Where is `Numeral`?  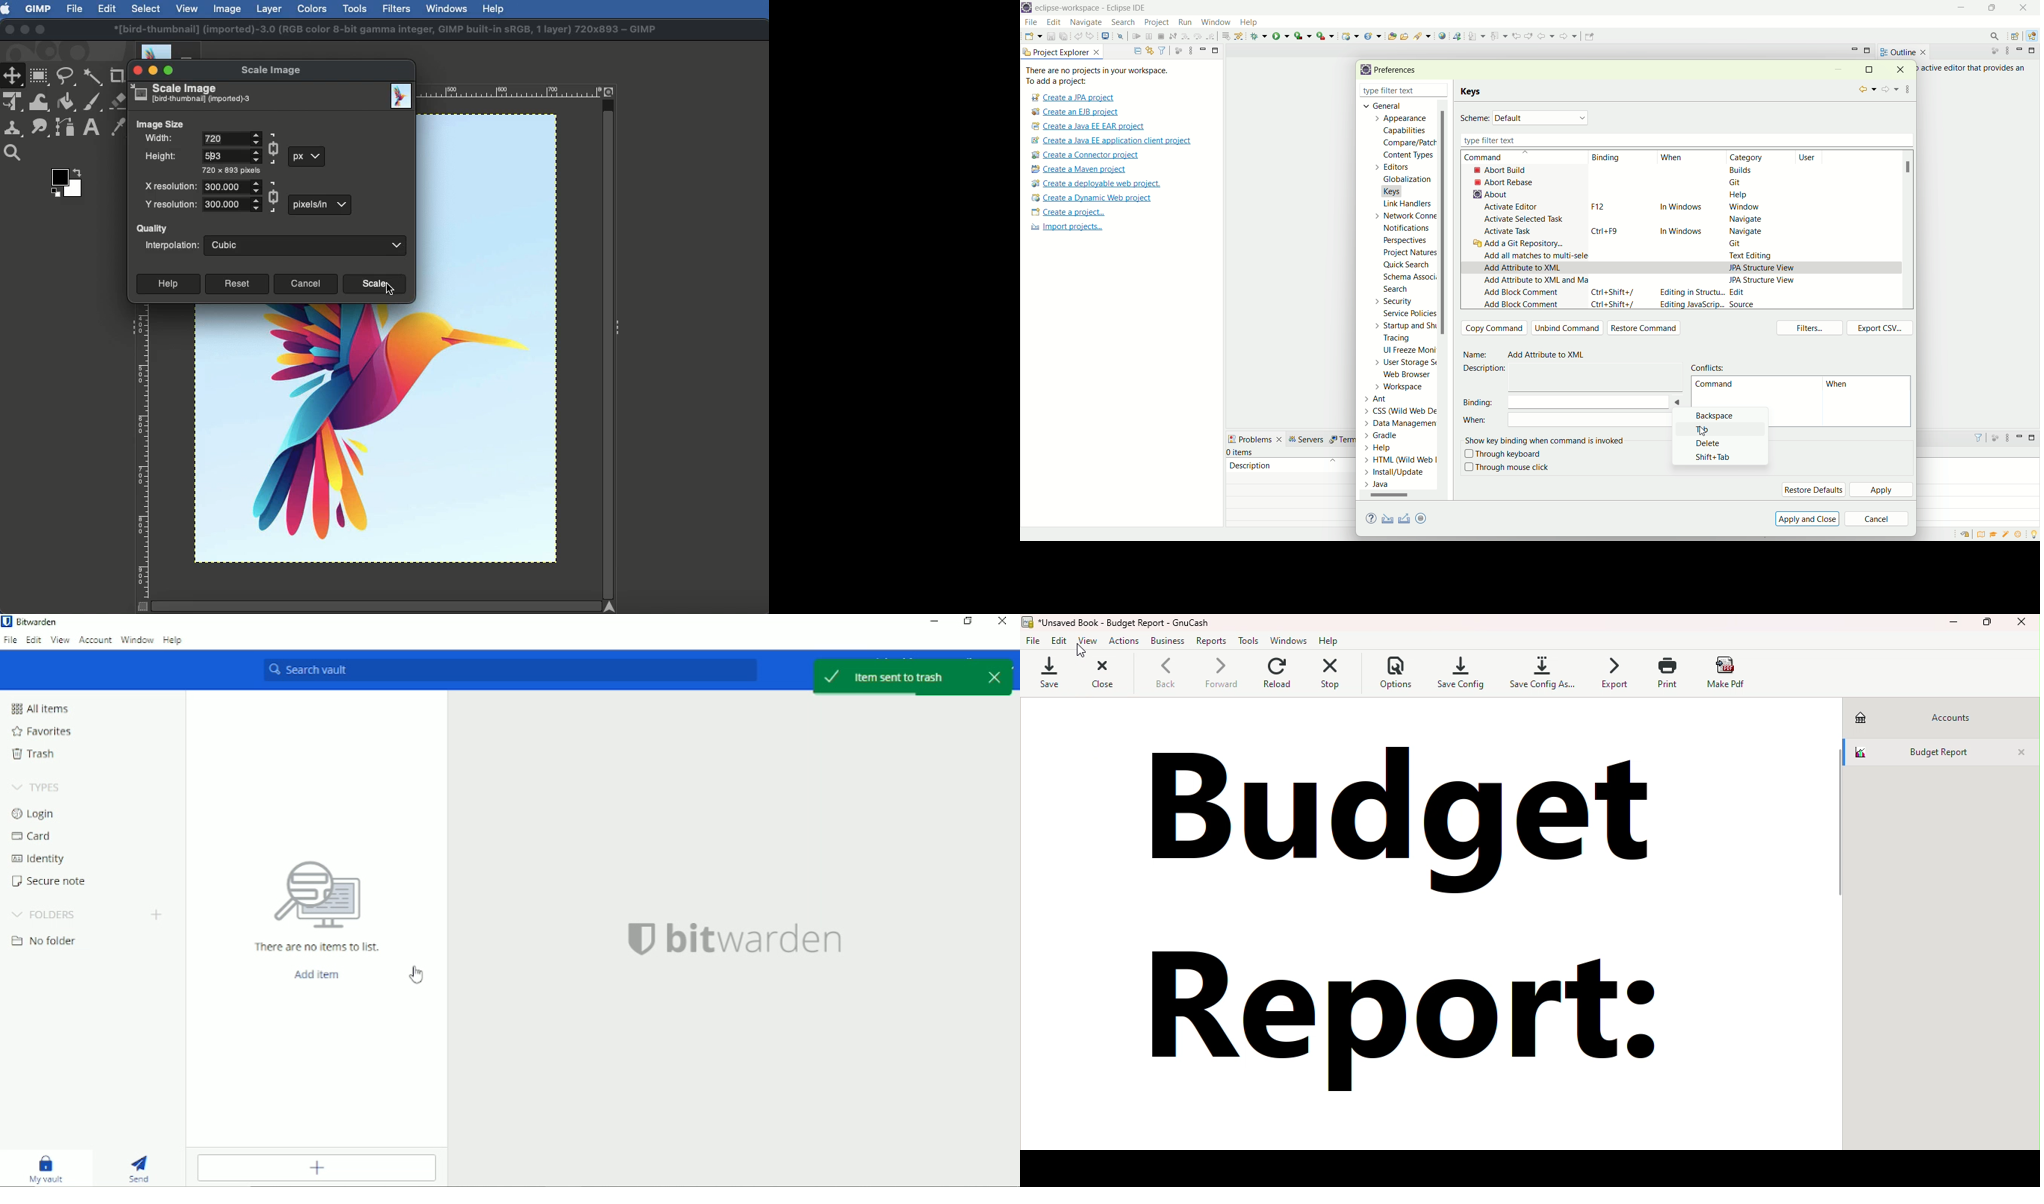 Numeral is located at coordinates (233, 187).